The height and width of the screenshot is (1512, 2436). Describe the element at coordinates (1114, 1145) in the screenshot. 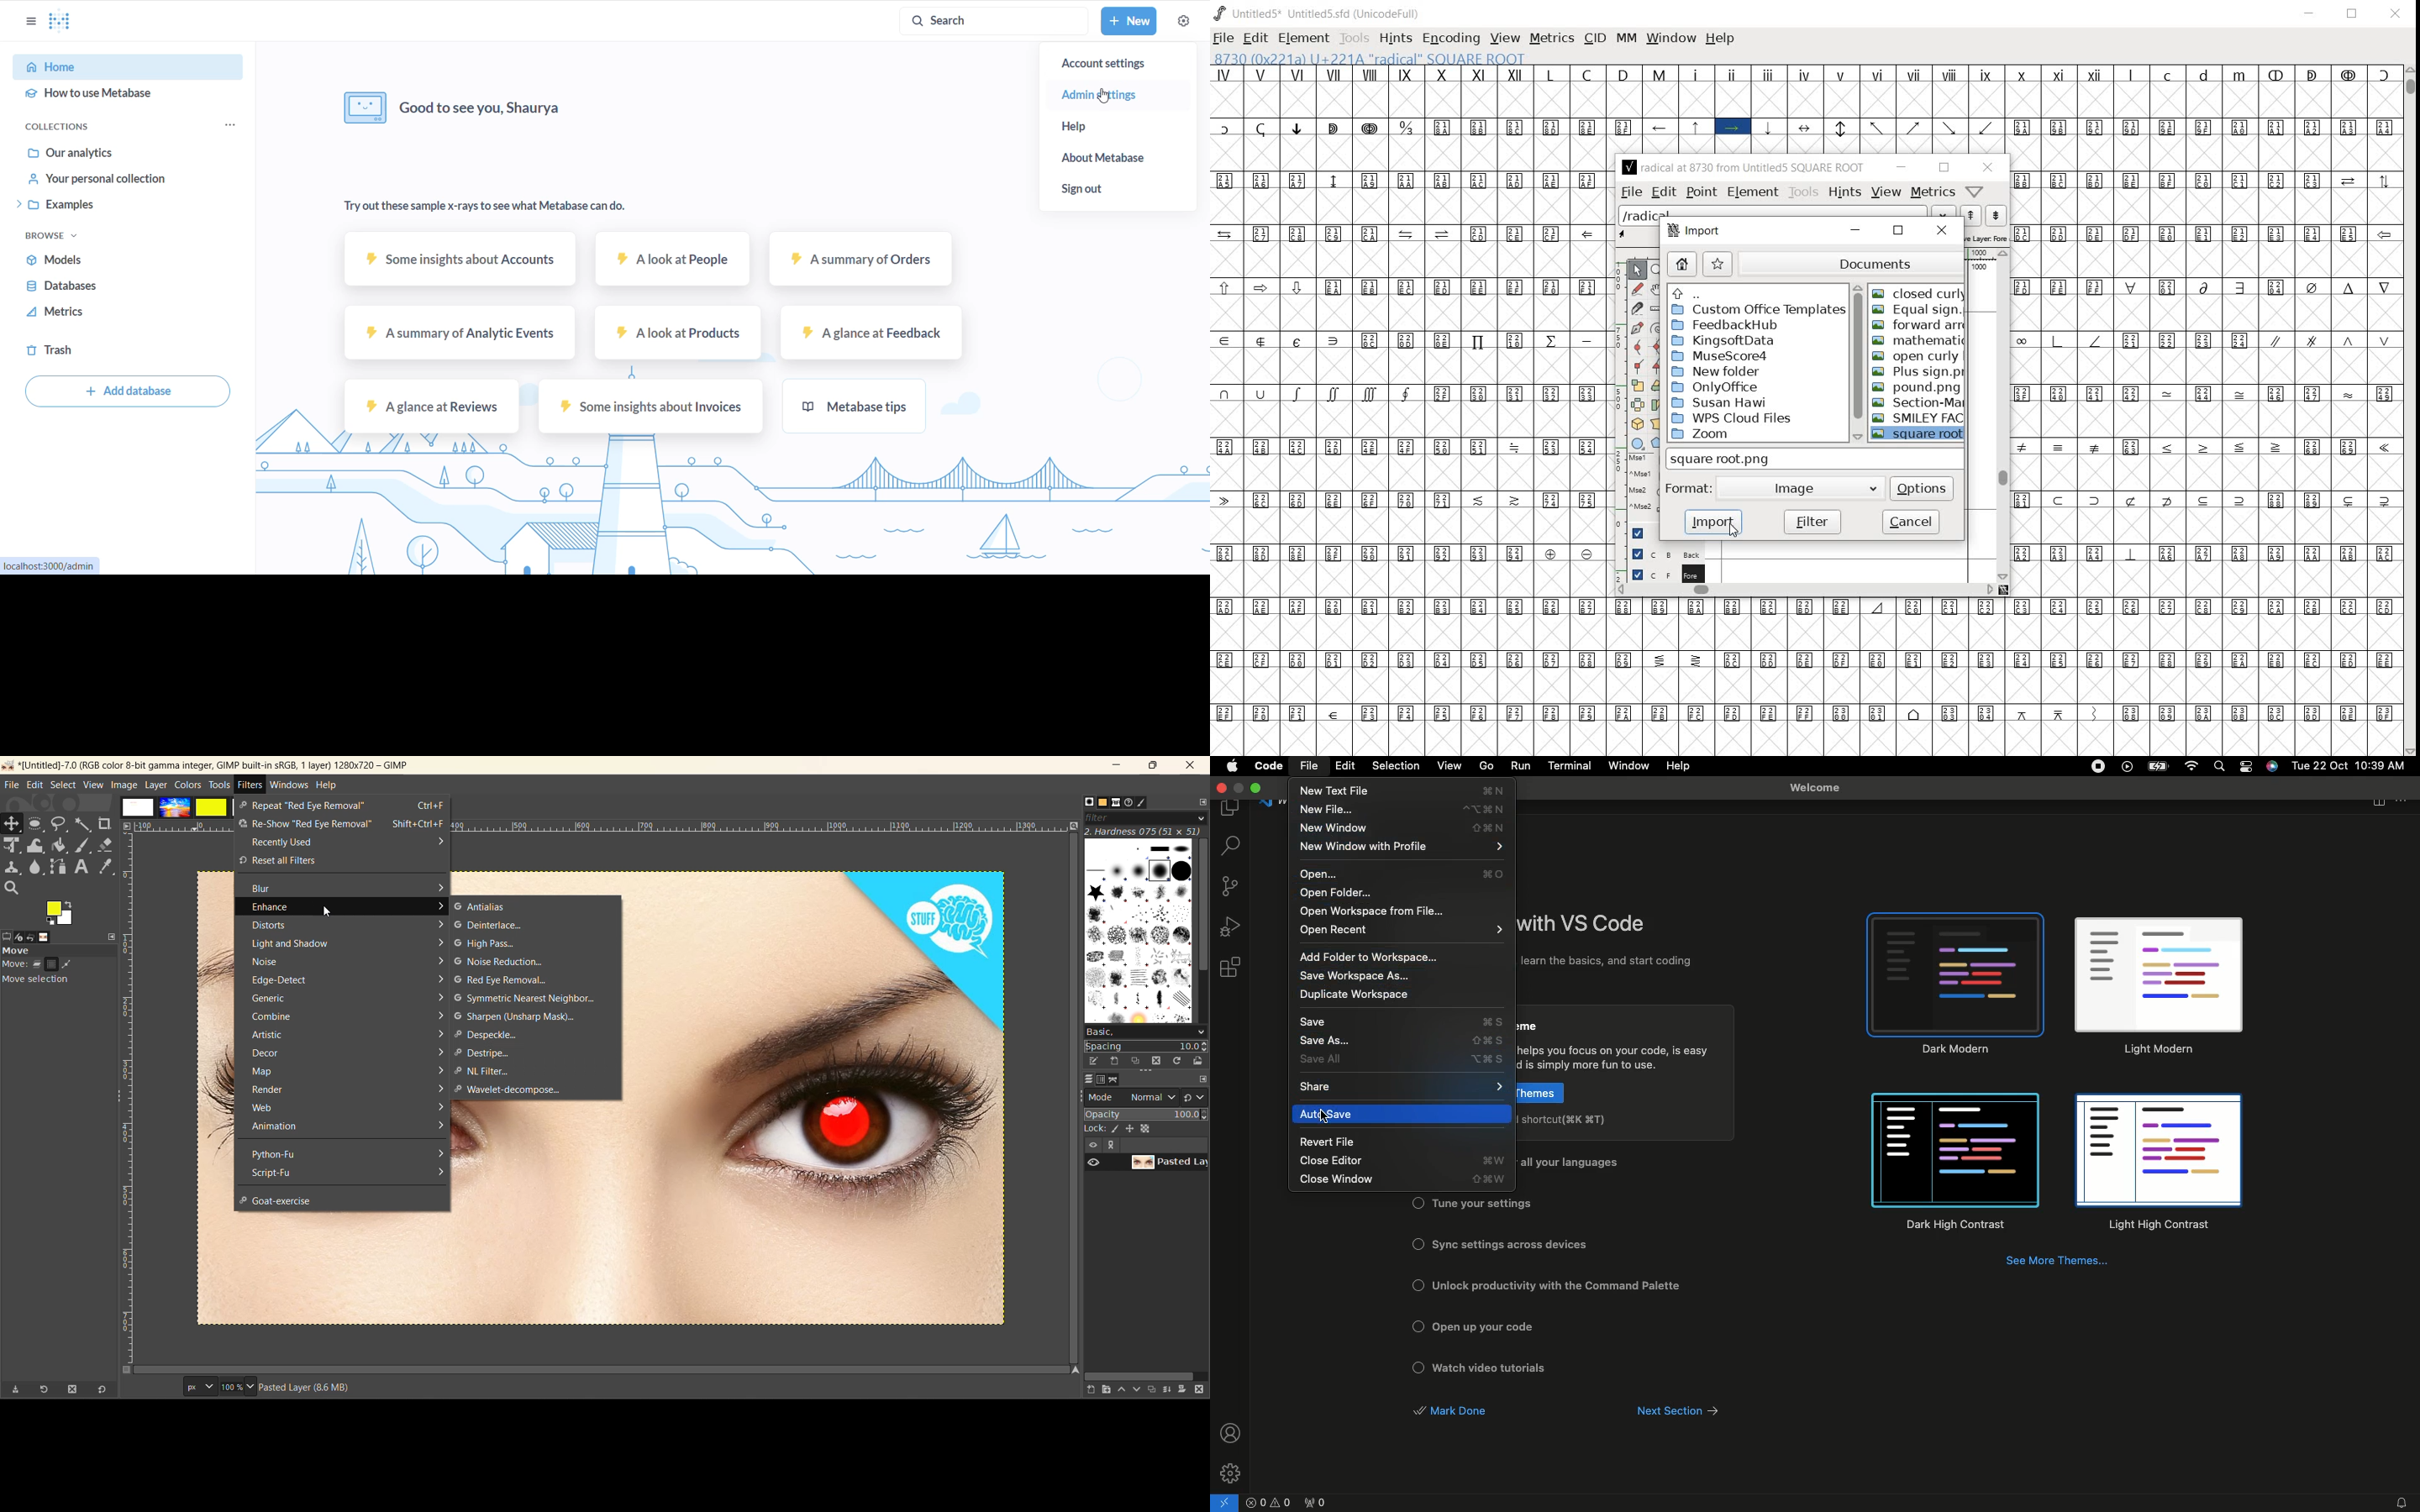

I see `expand` at that location.